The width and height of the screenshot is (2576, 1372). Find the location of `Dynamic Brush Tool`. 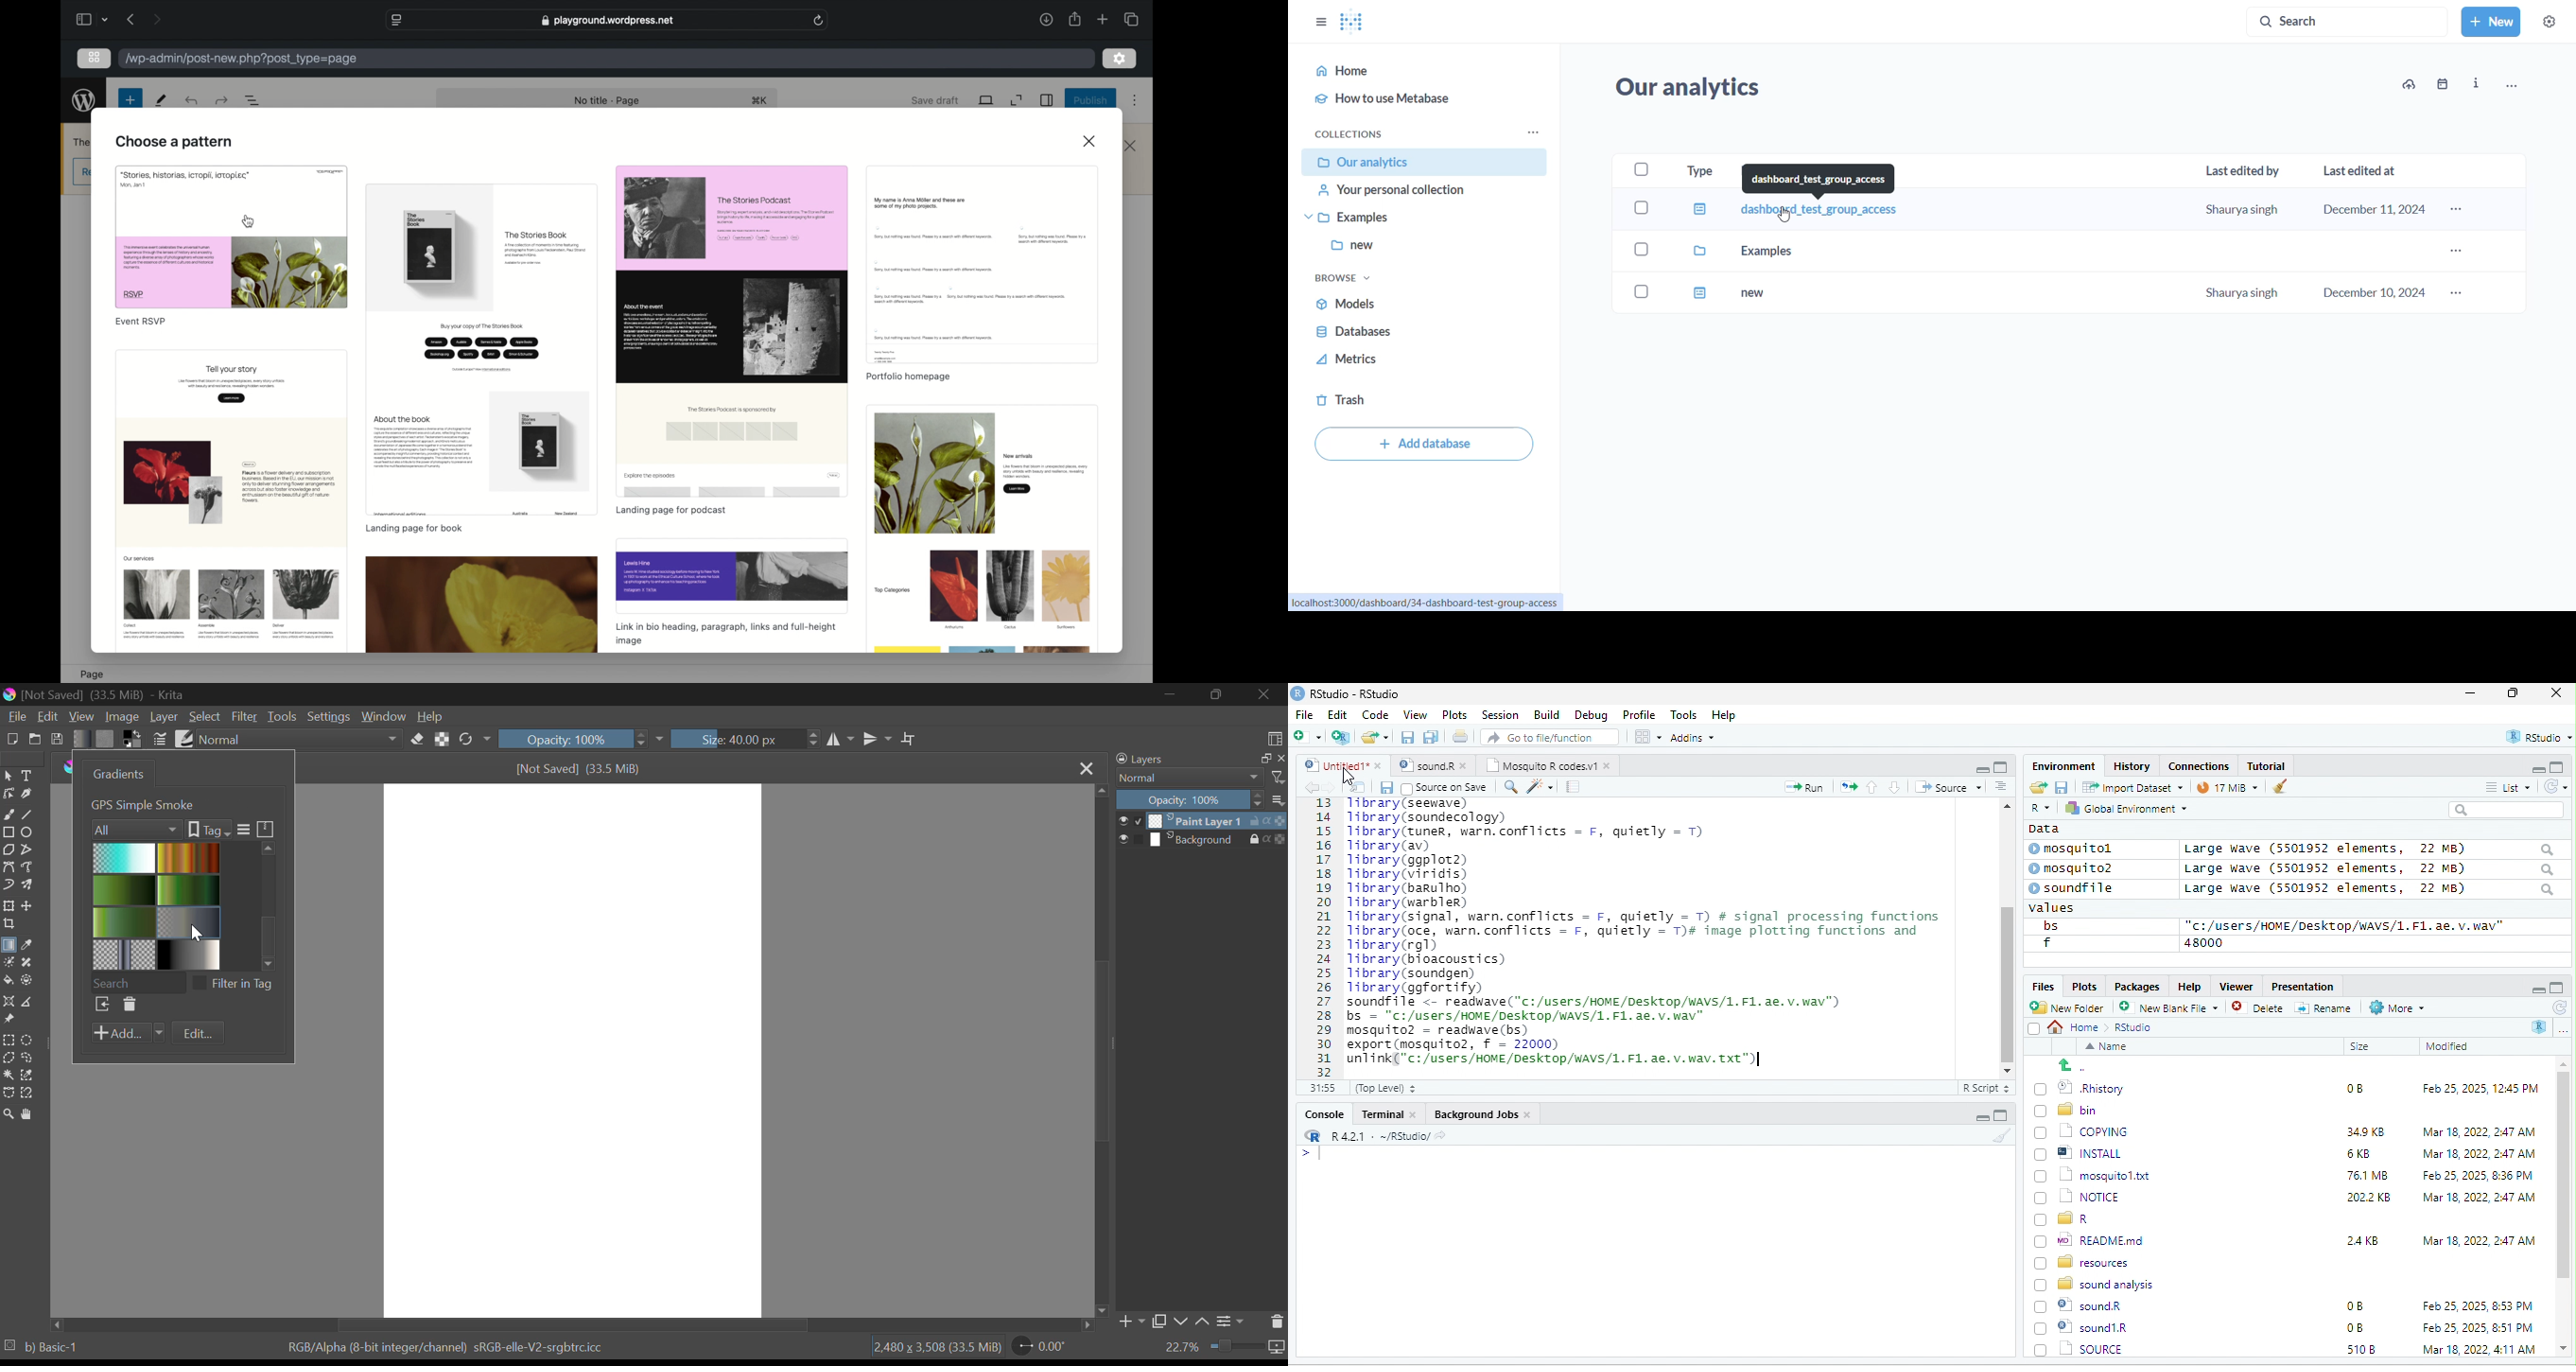

Dynamic Brush Tool is located at coordinates (8, 886).